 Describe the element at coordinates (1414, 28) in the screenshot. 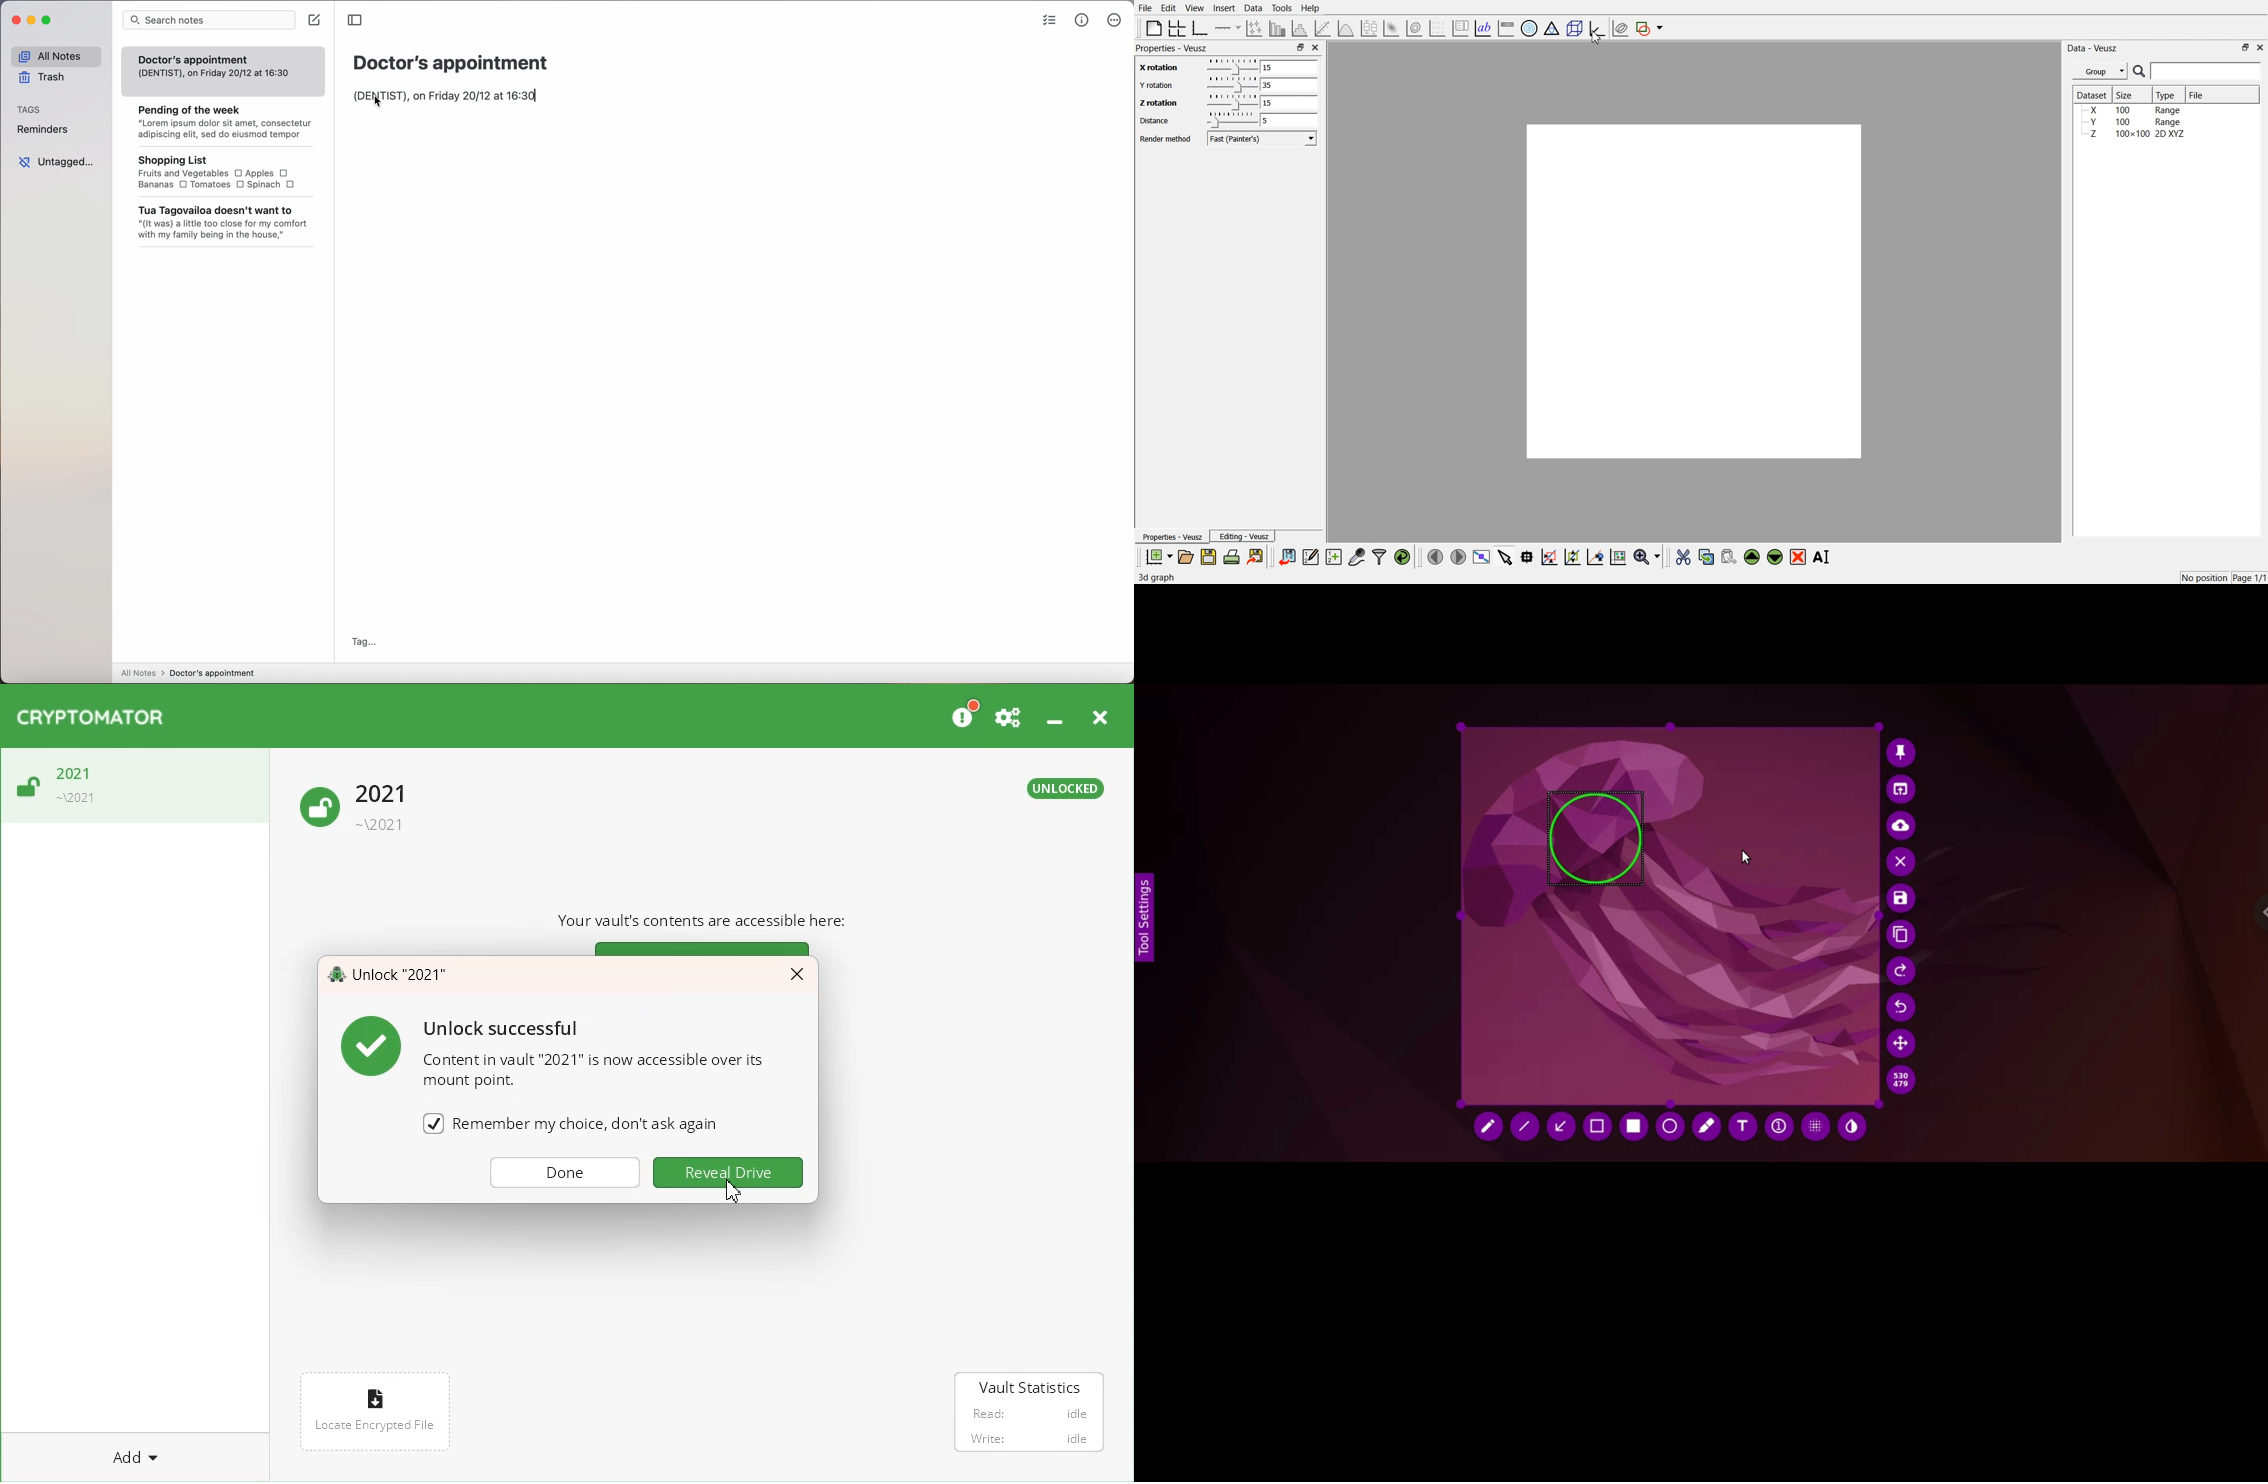

I see `3D Volume` at that location.